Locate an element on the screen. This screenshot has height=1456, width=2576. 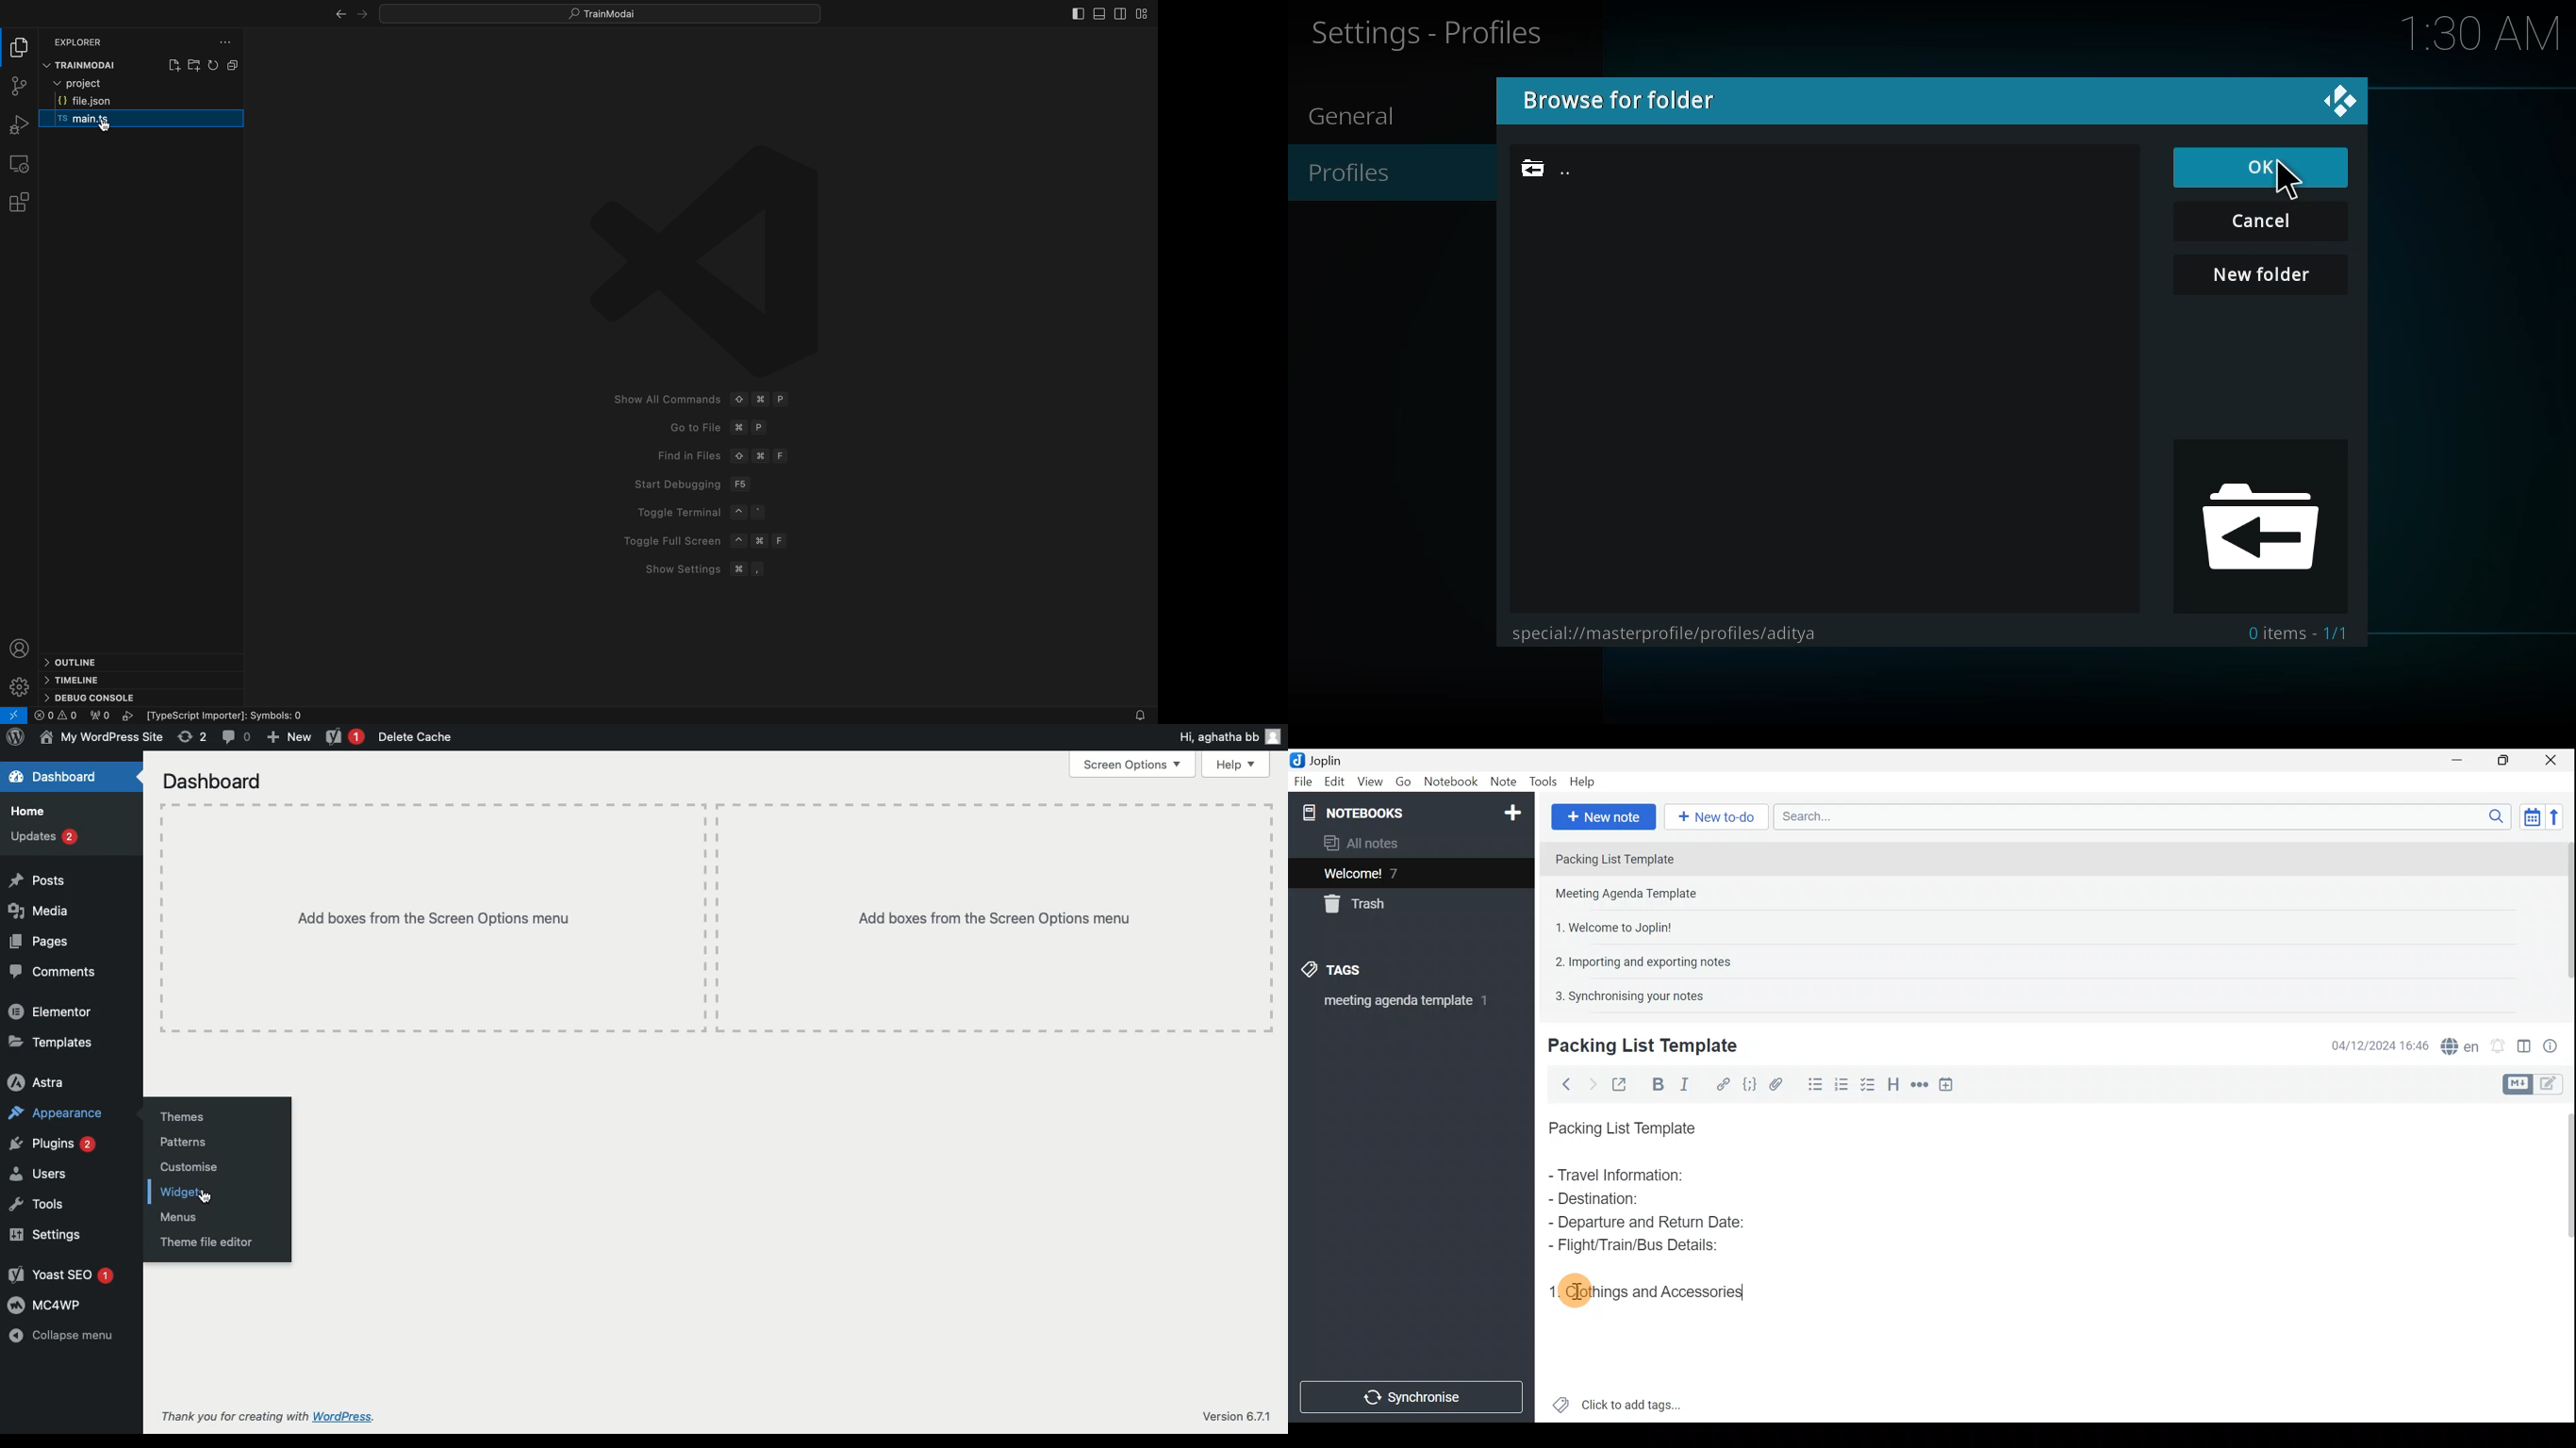
Toggle editors is located at coordinates (2520, 1083).